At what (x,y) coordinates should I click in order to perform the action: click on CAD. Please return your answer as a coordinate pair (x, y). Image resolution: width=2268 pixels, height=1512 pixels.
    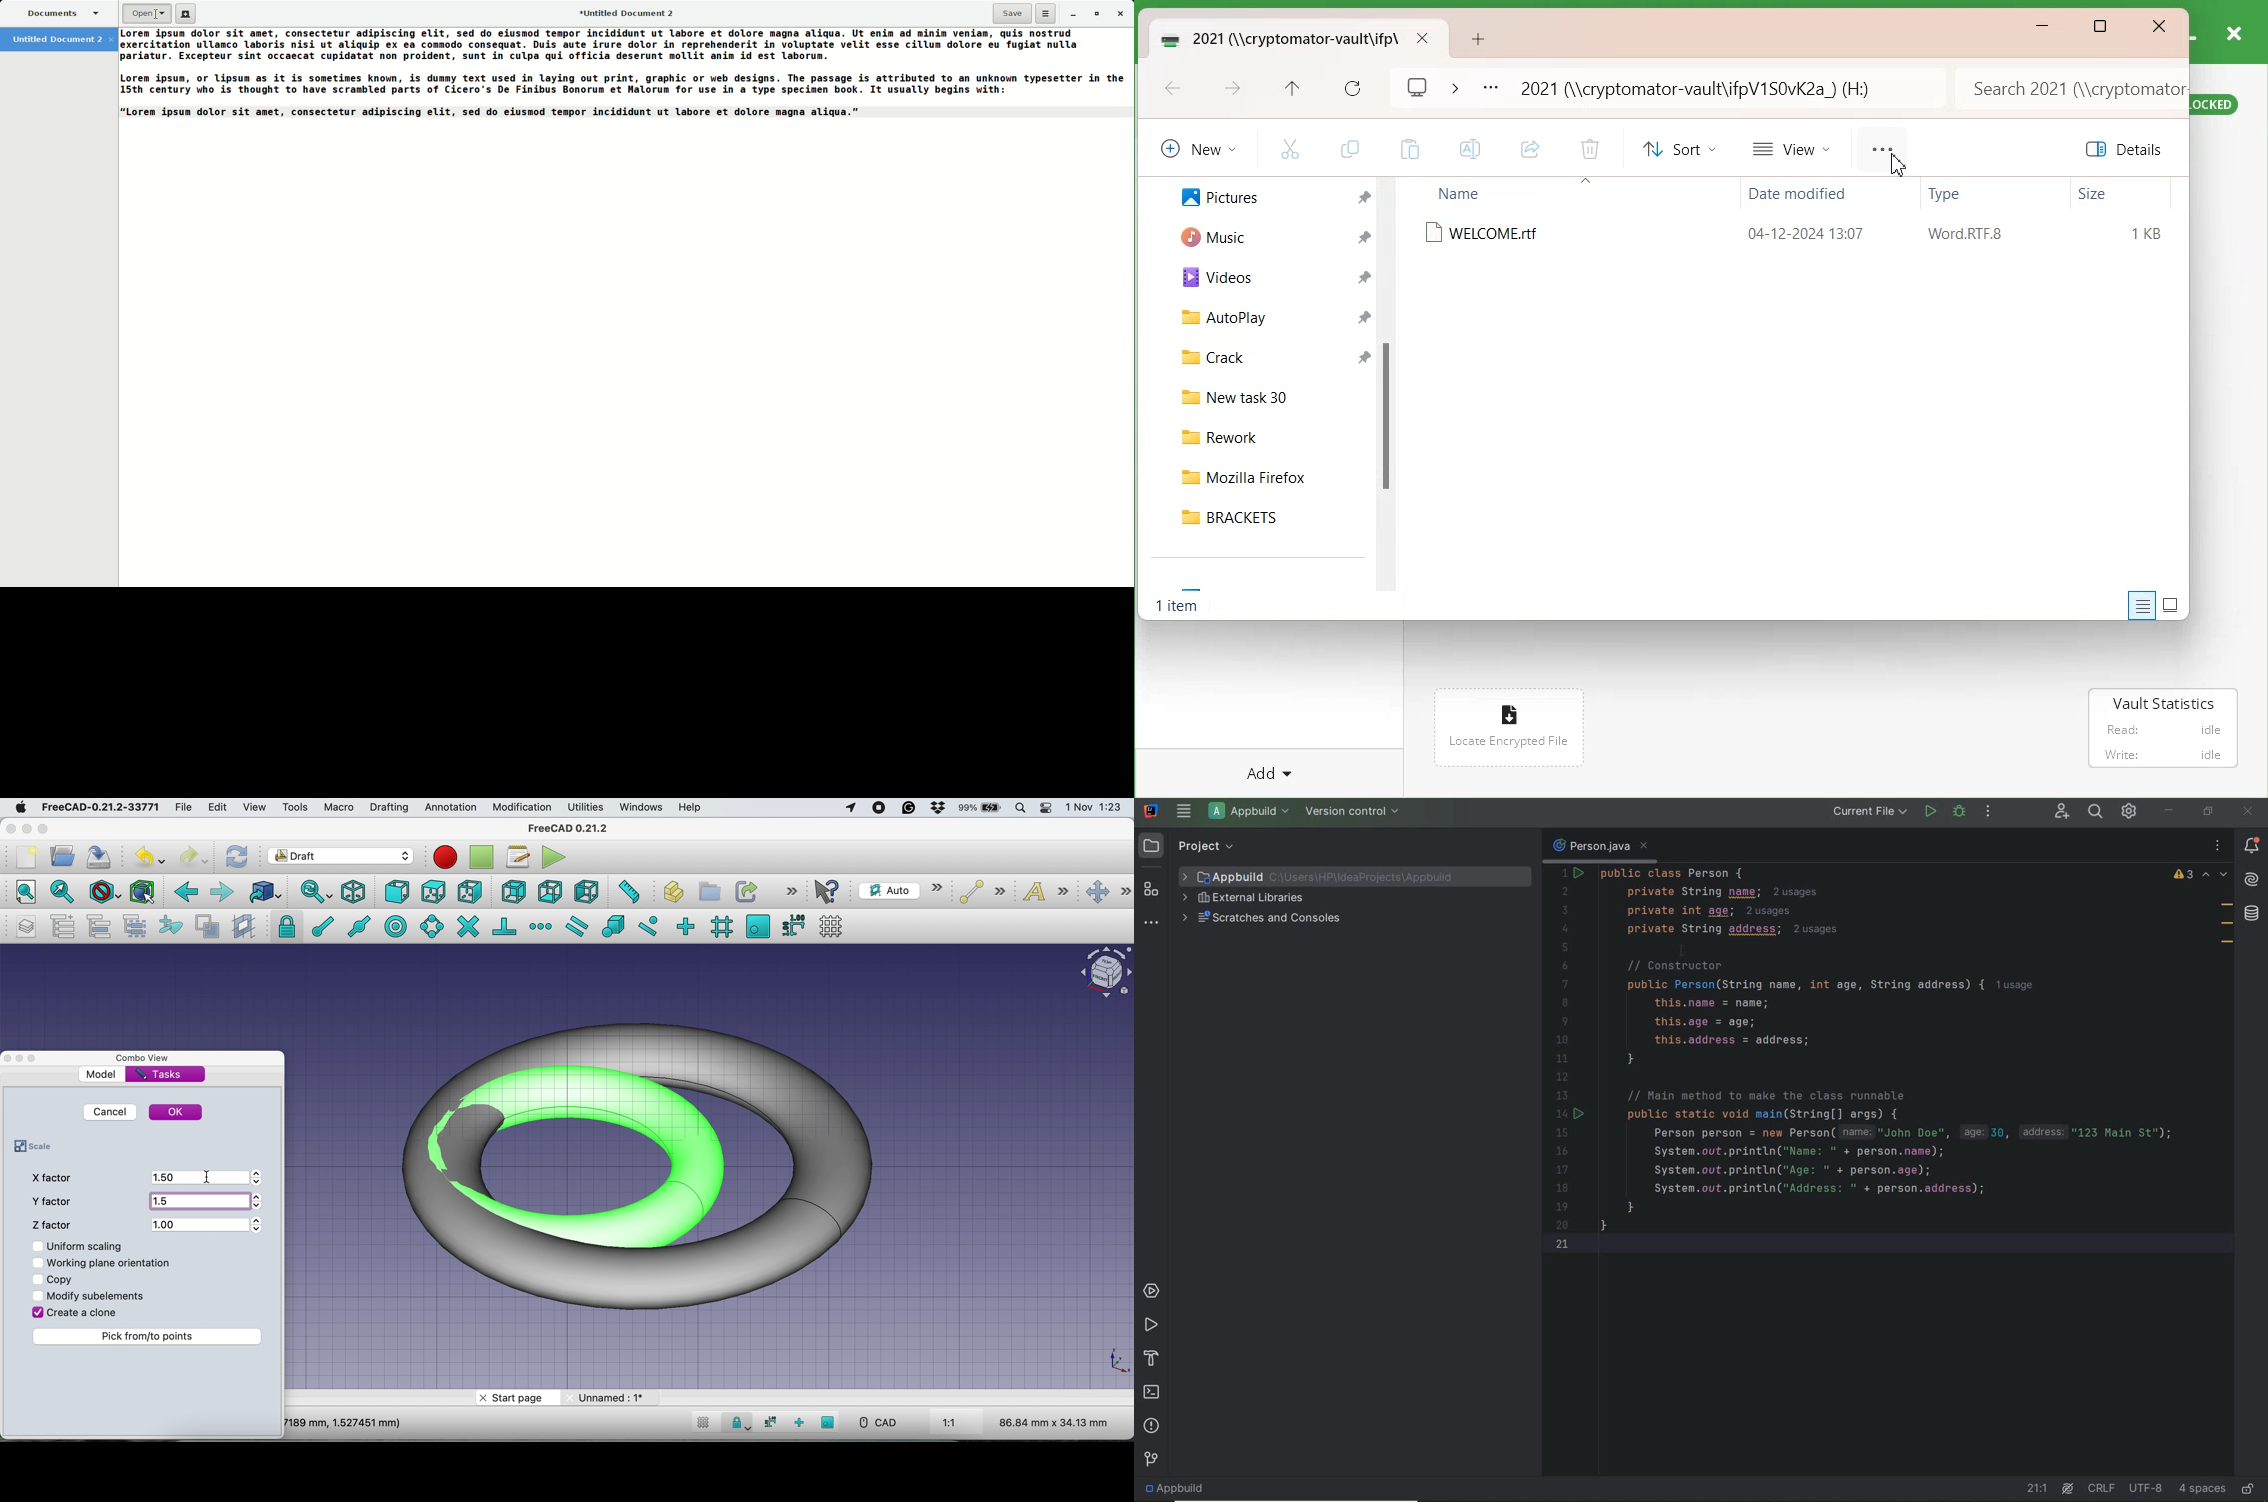
    Looking at the image, I should click on (874, 1423).